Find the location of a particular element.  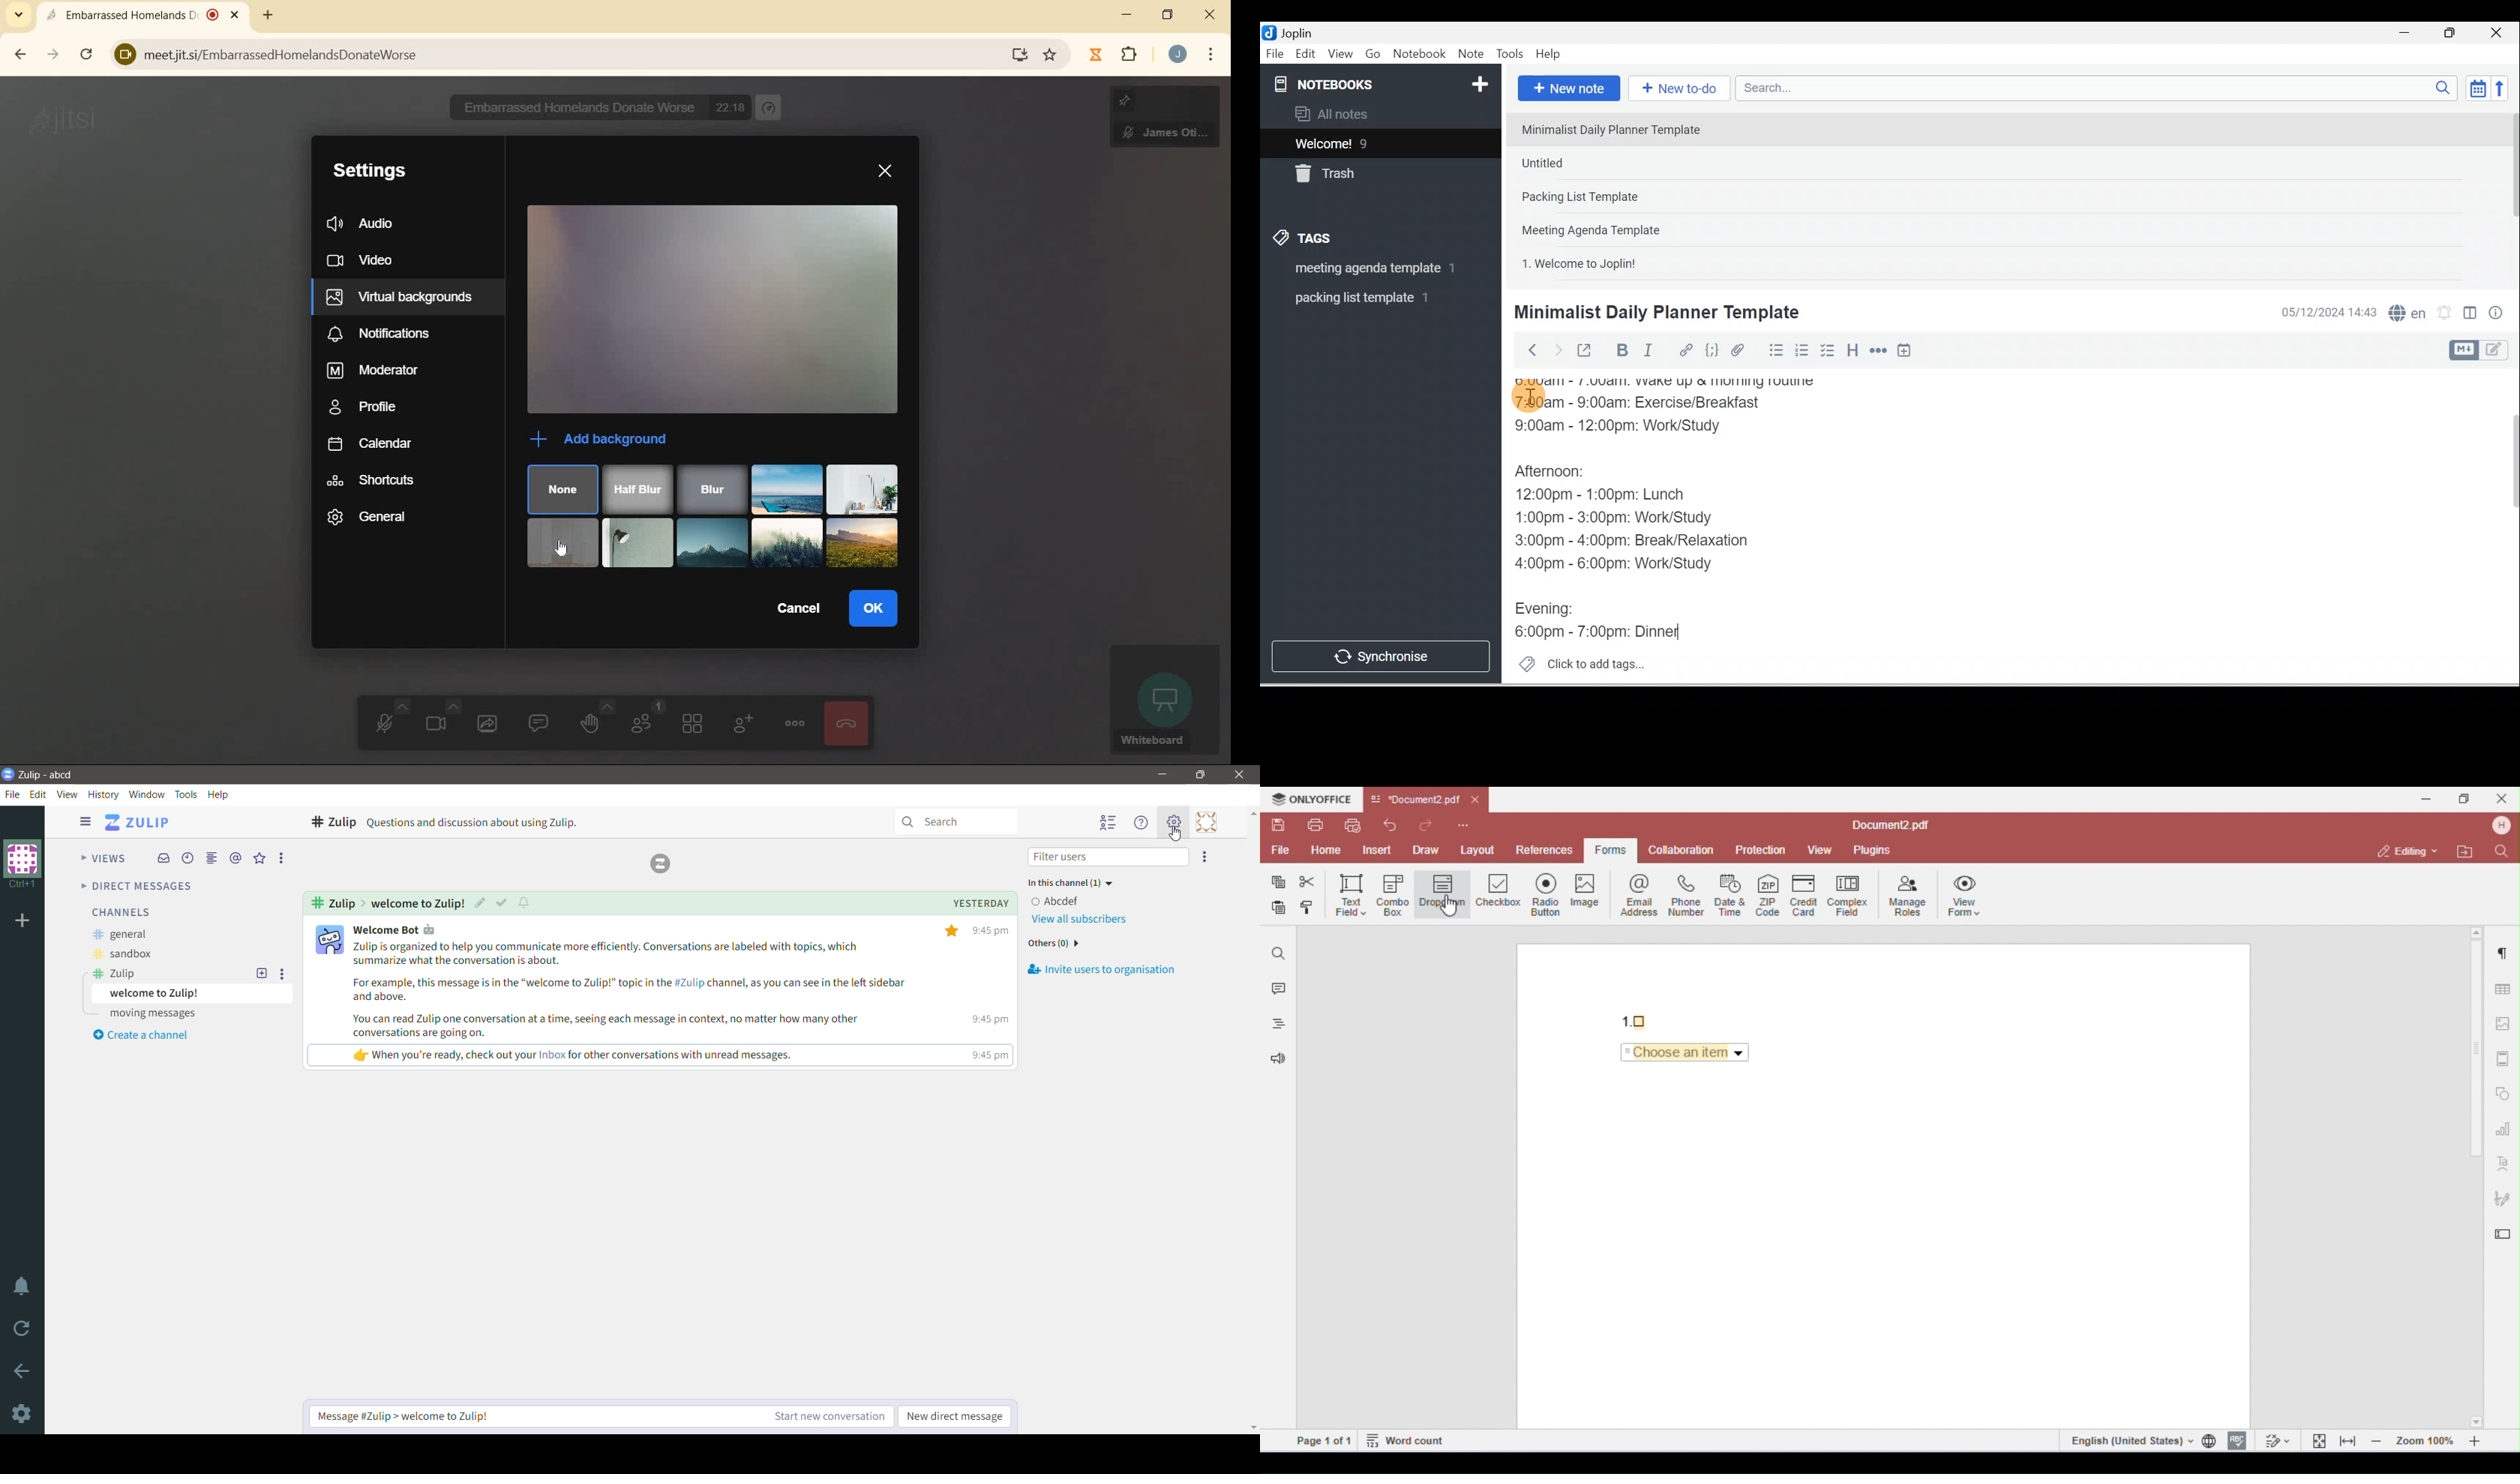

Code is located at coordinates (1712, 351).